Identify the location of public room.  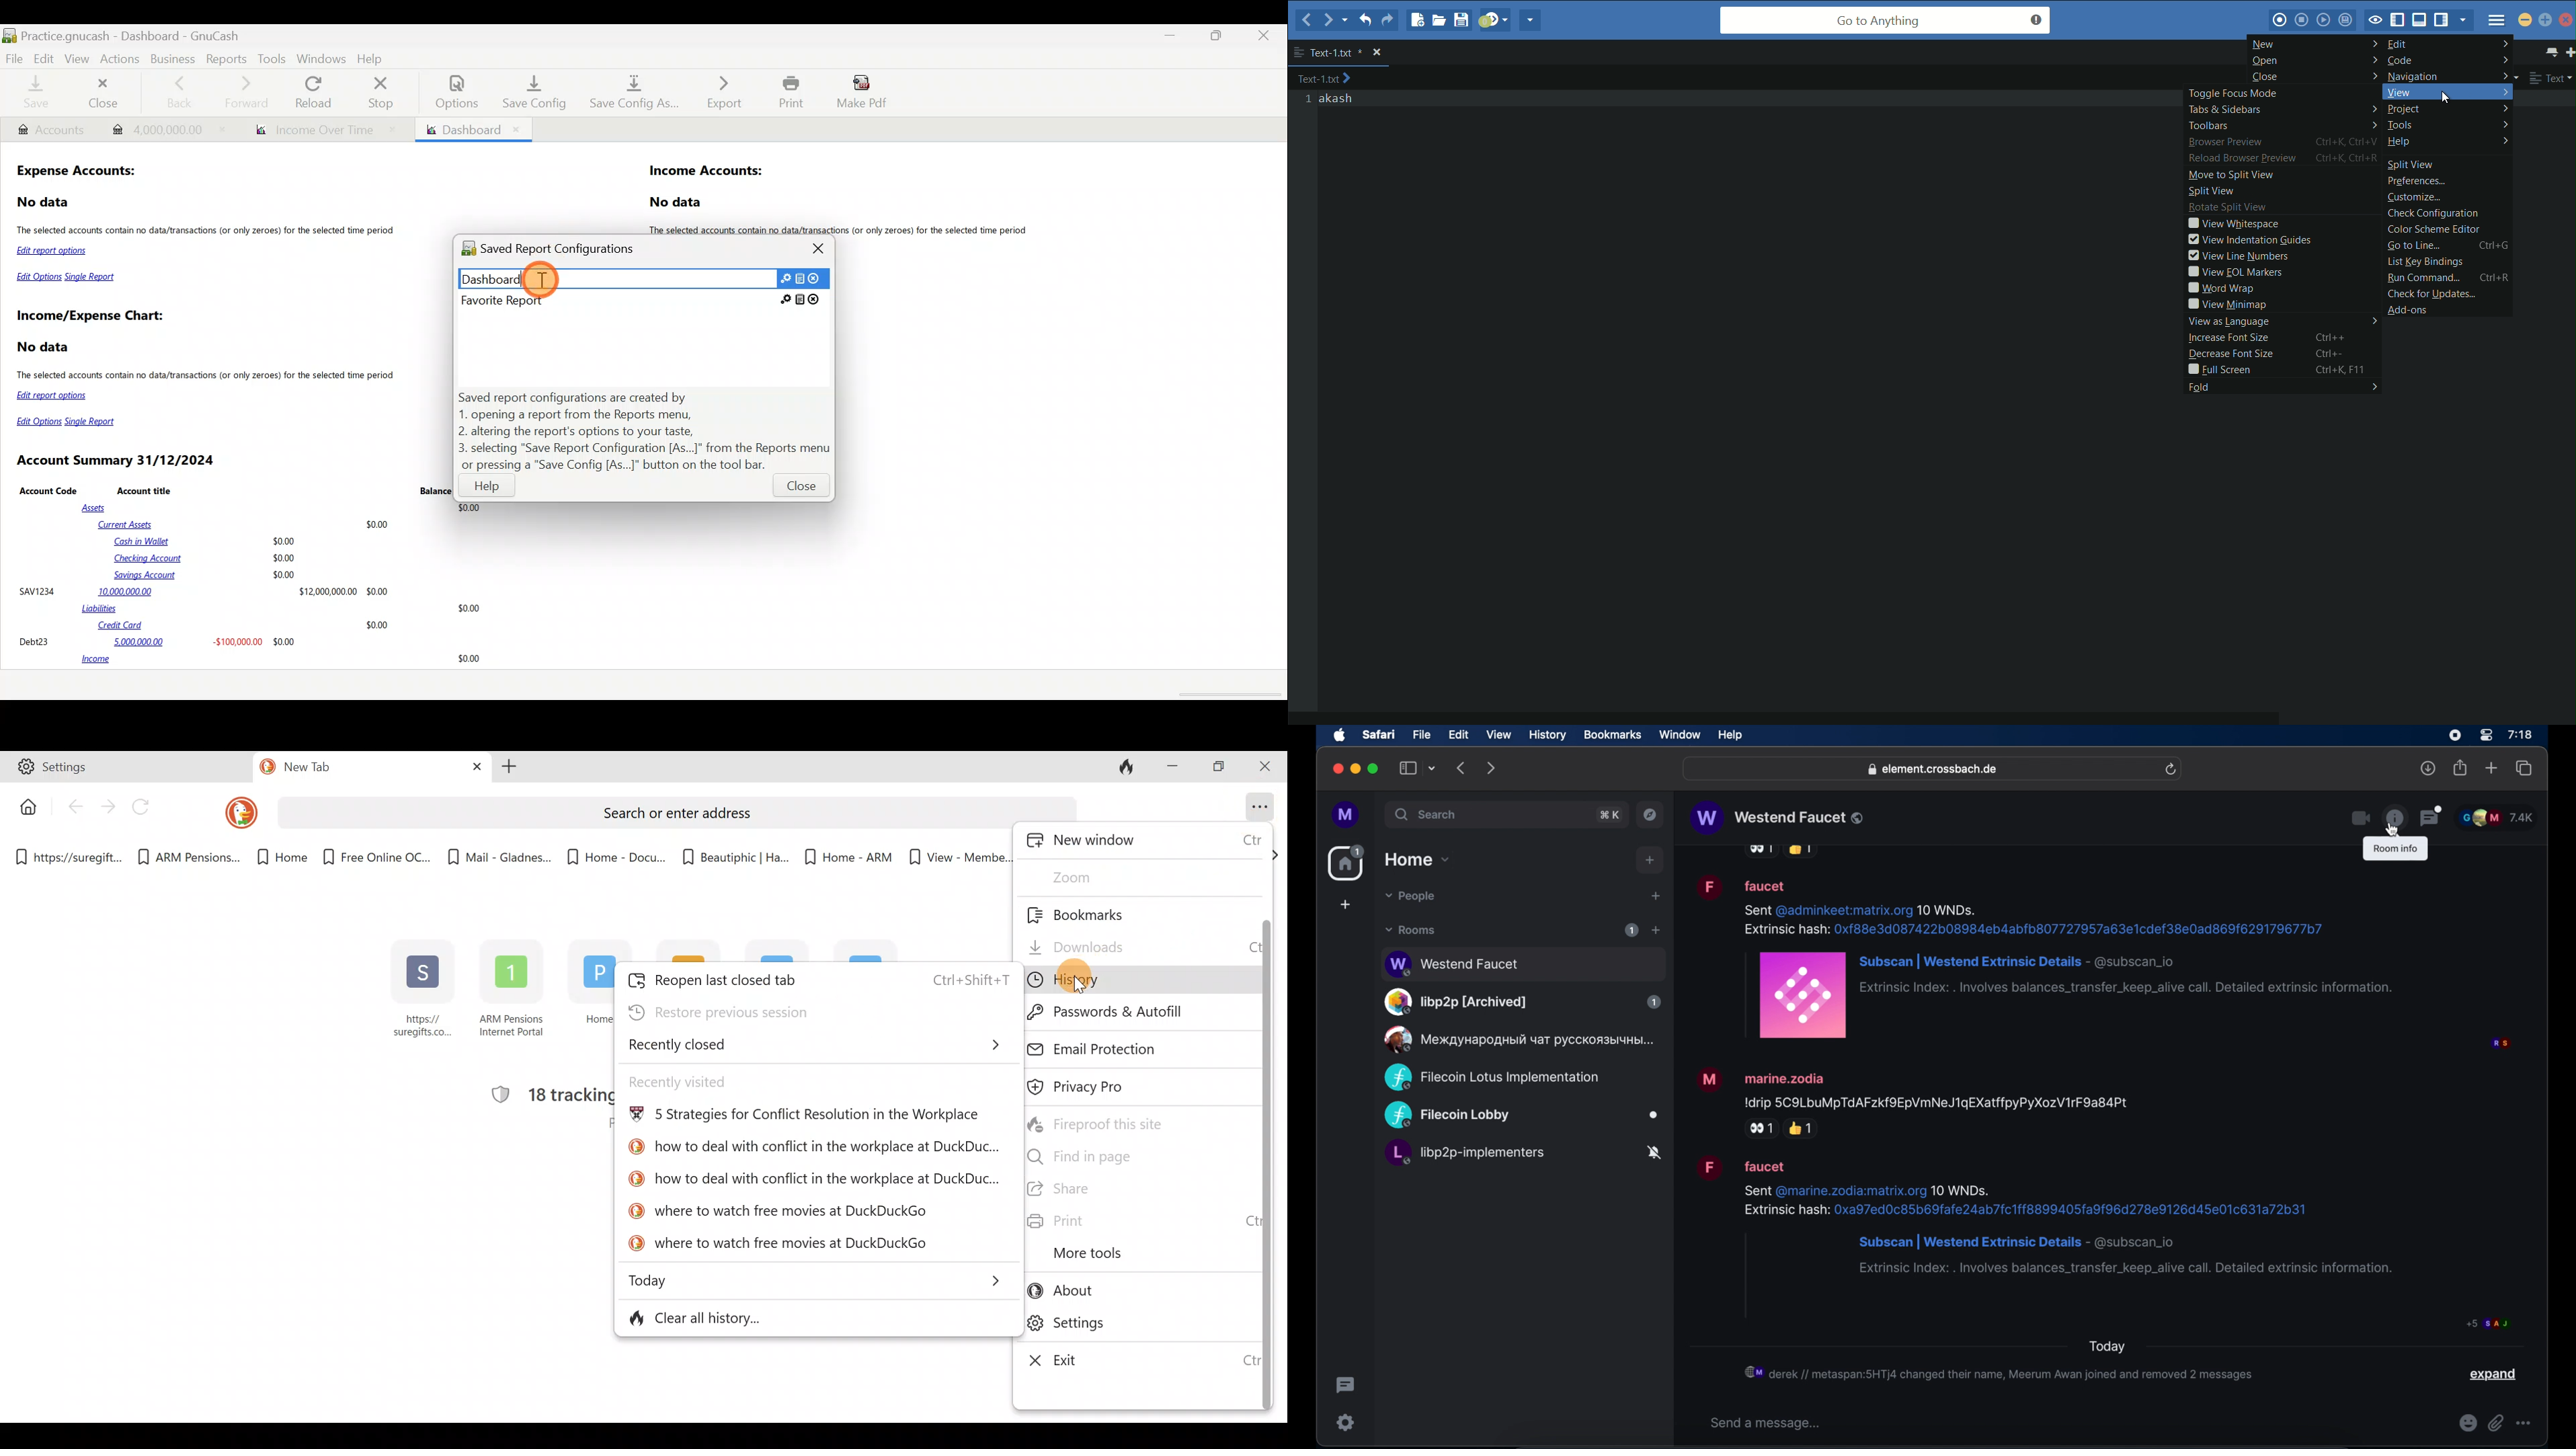
(1522, 1002).